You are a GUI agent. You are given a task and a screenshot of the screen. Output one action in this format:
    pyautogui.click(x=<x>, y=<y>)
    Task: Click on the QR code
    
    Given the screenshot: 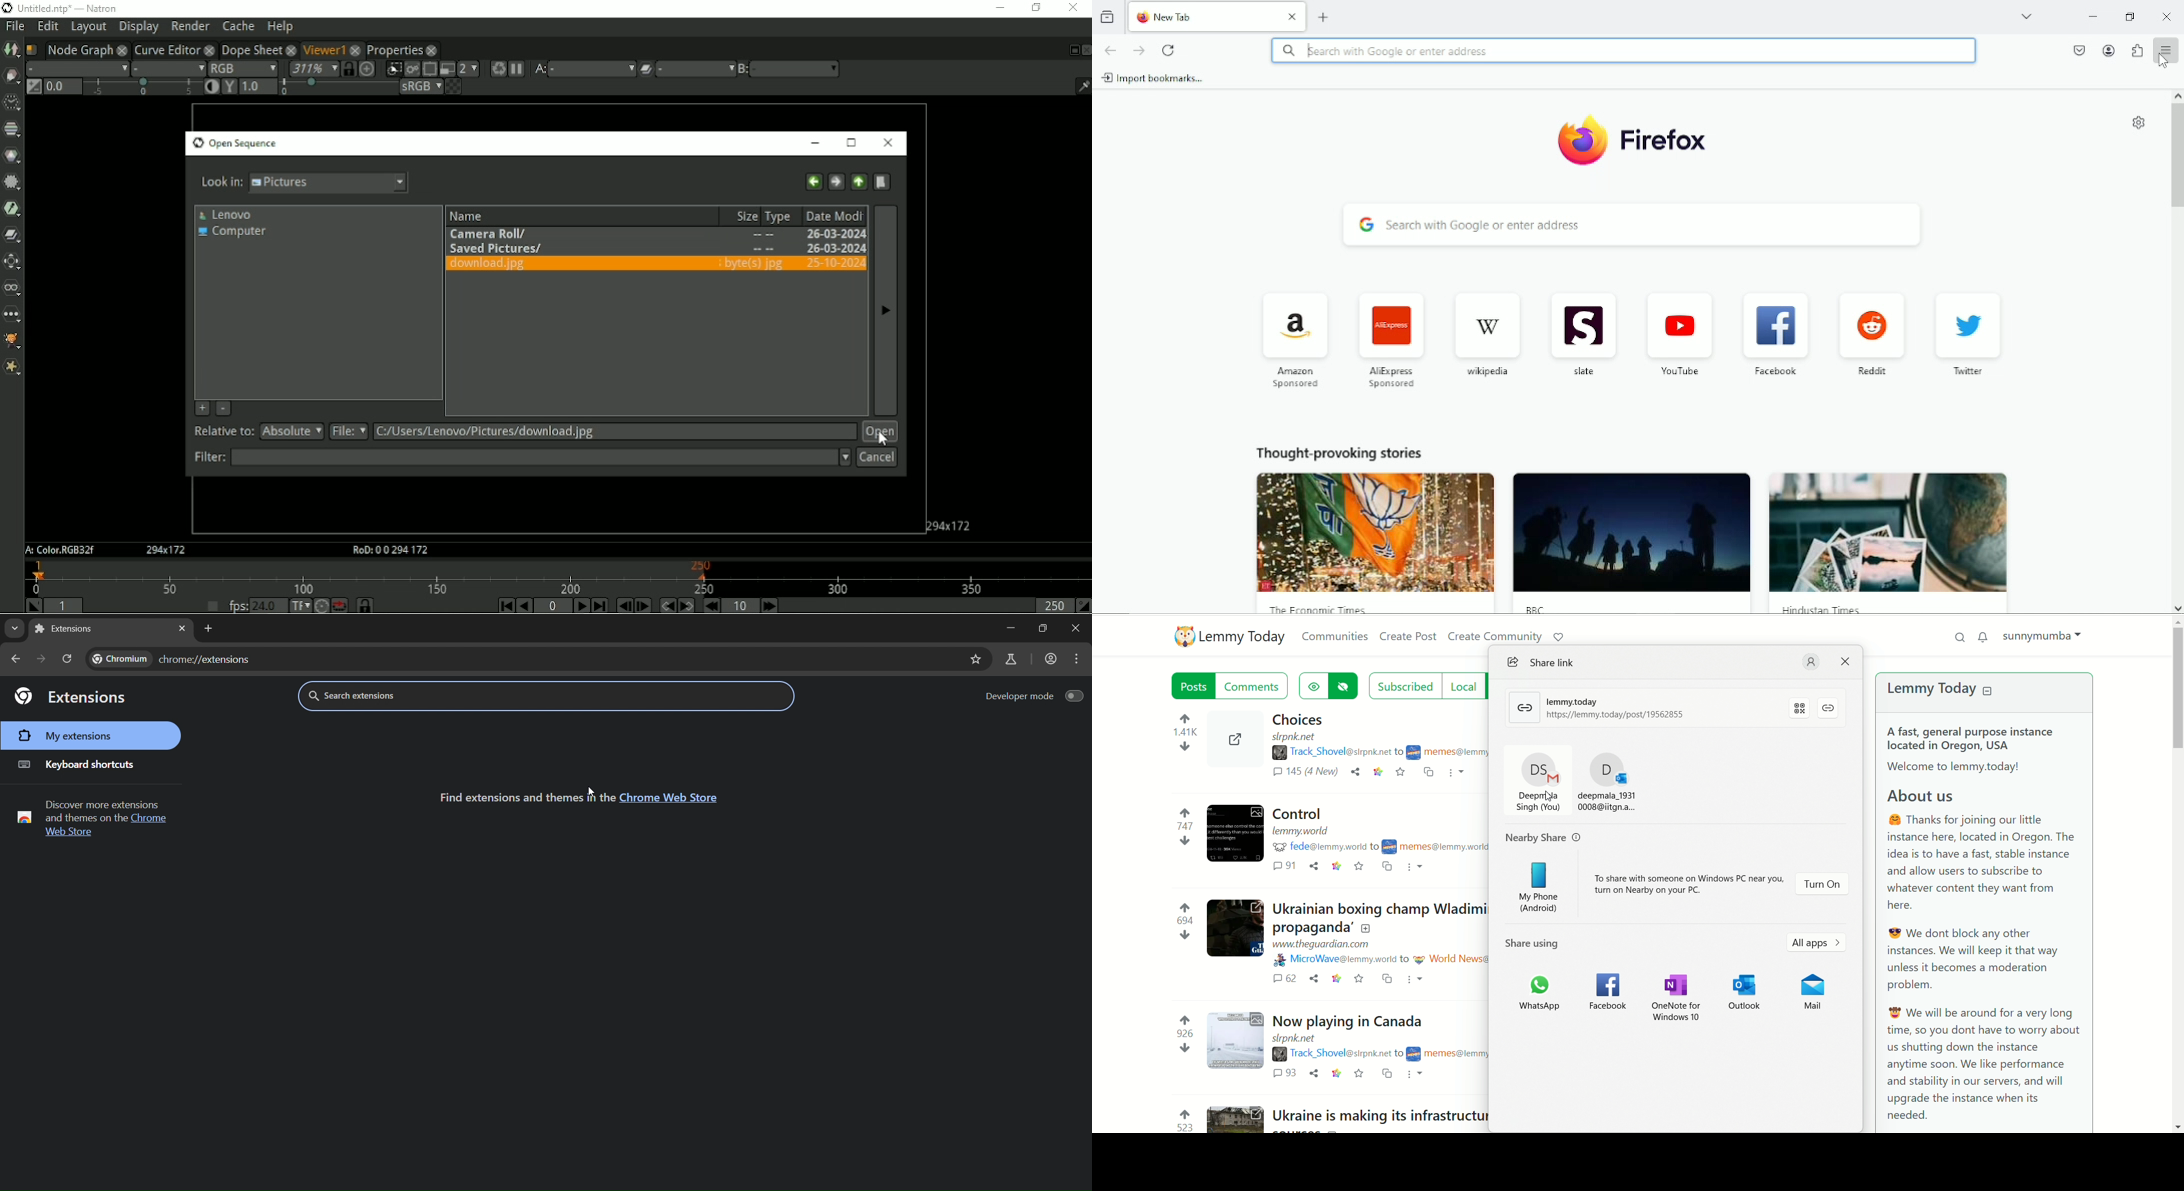 What is the action you would take?
    pyautogui.click(x=1800, y=708)
    